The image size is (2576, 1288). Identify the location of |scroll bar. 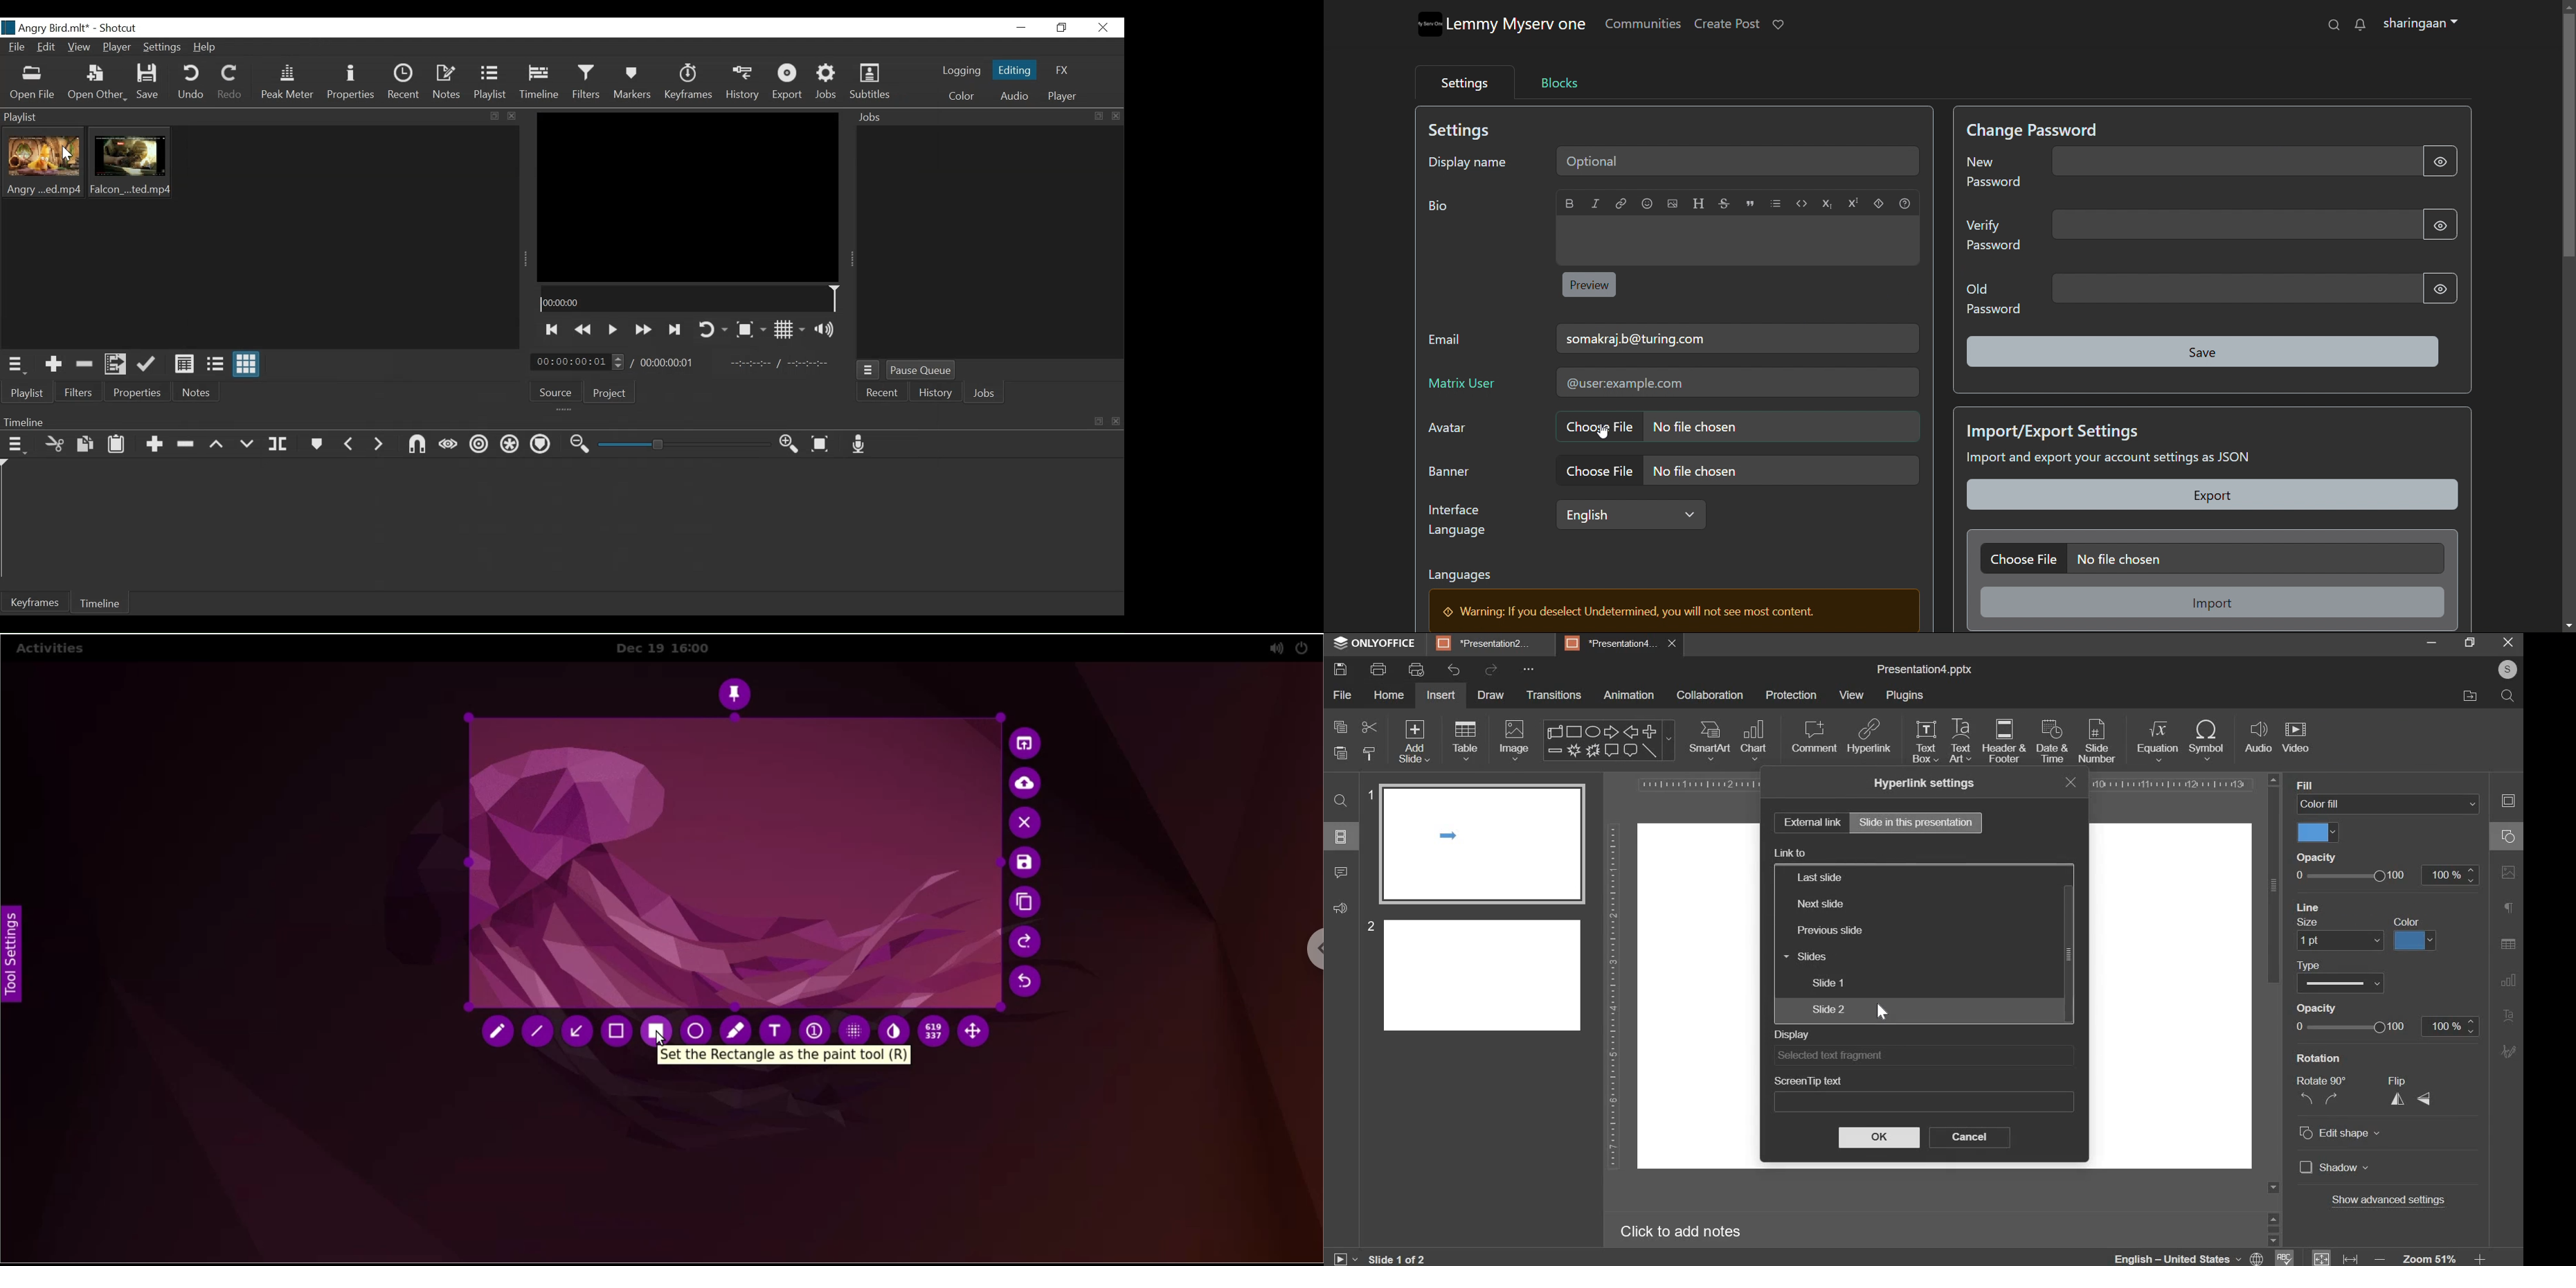
(2066, 941).